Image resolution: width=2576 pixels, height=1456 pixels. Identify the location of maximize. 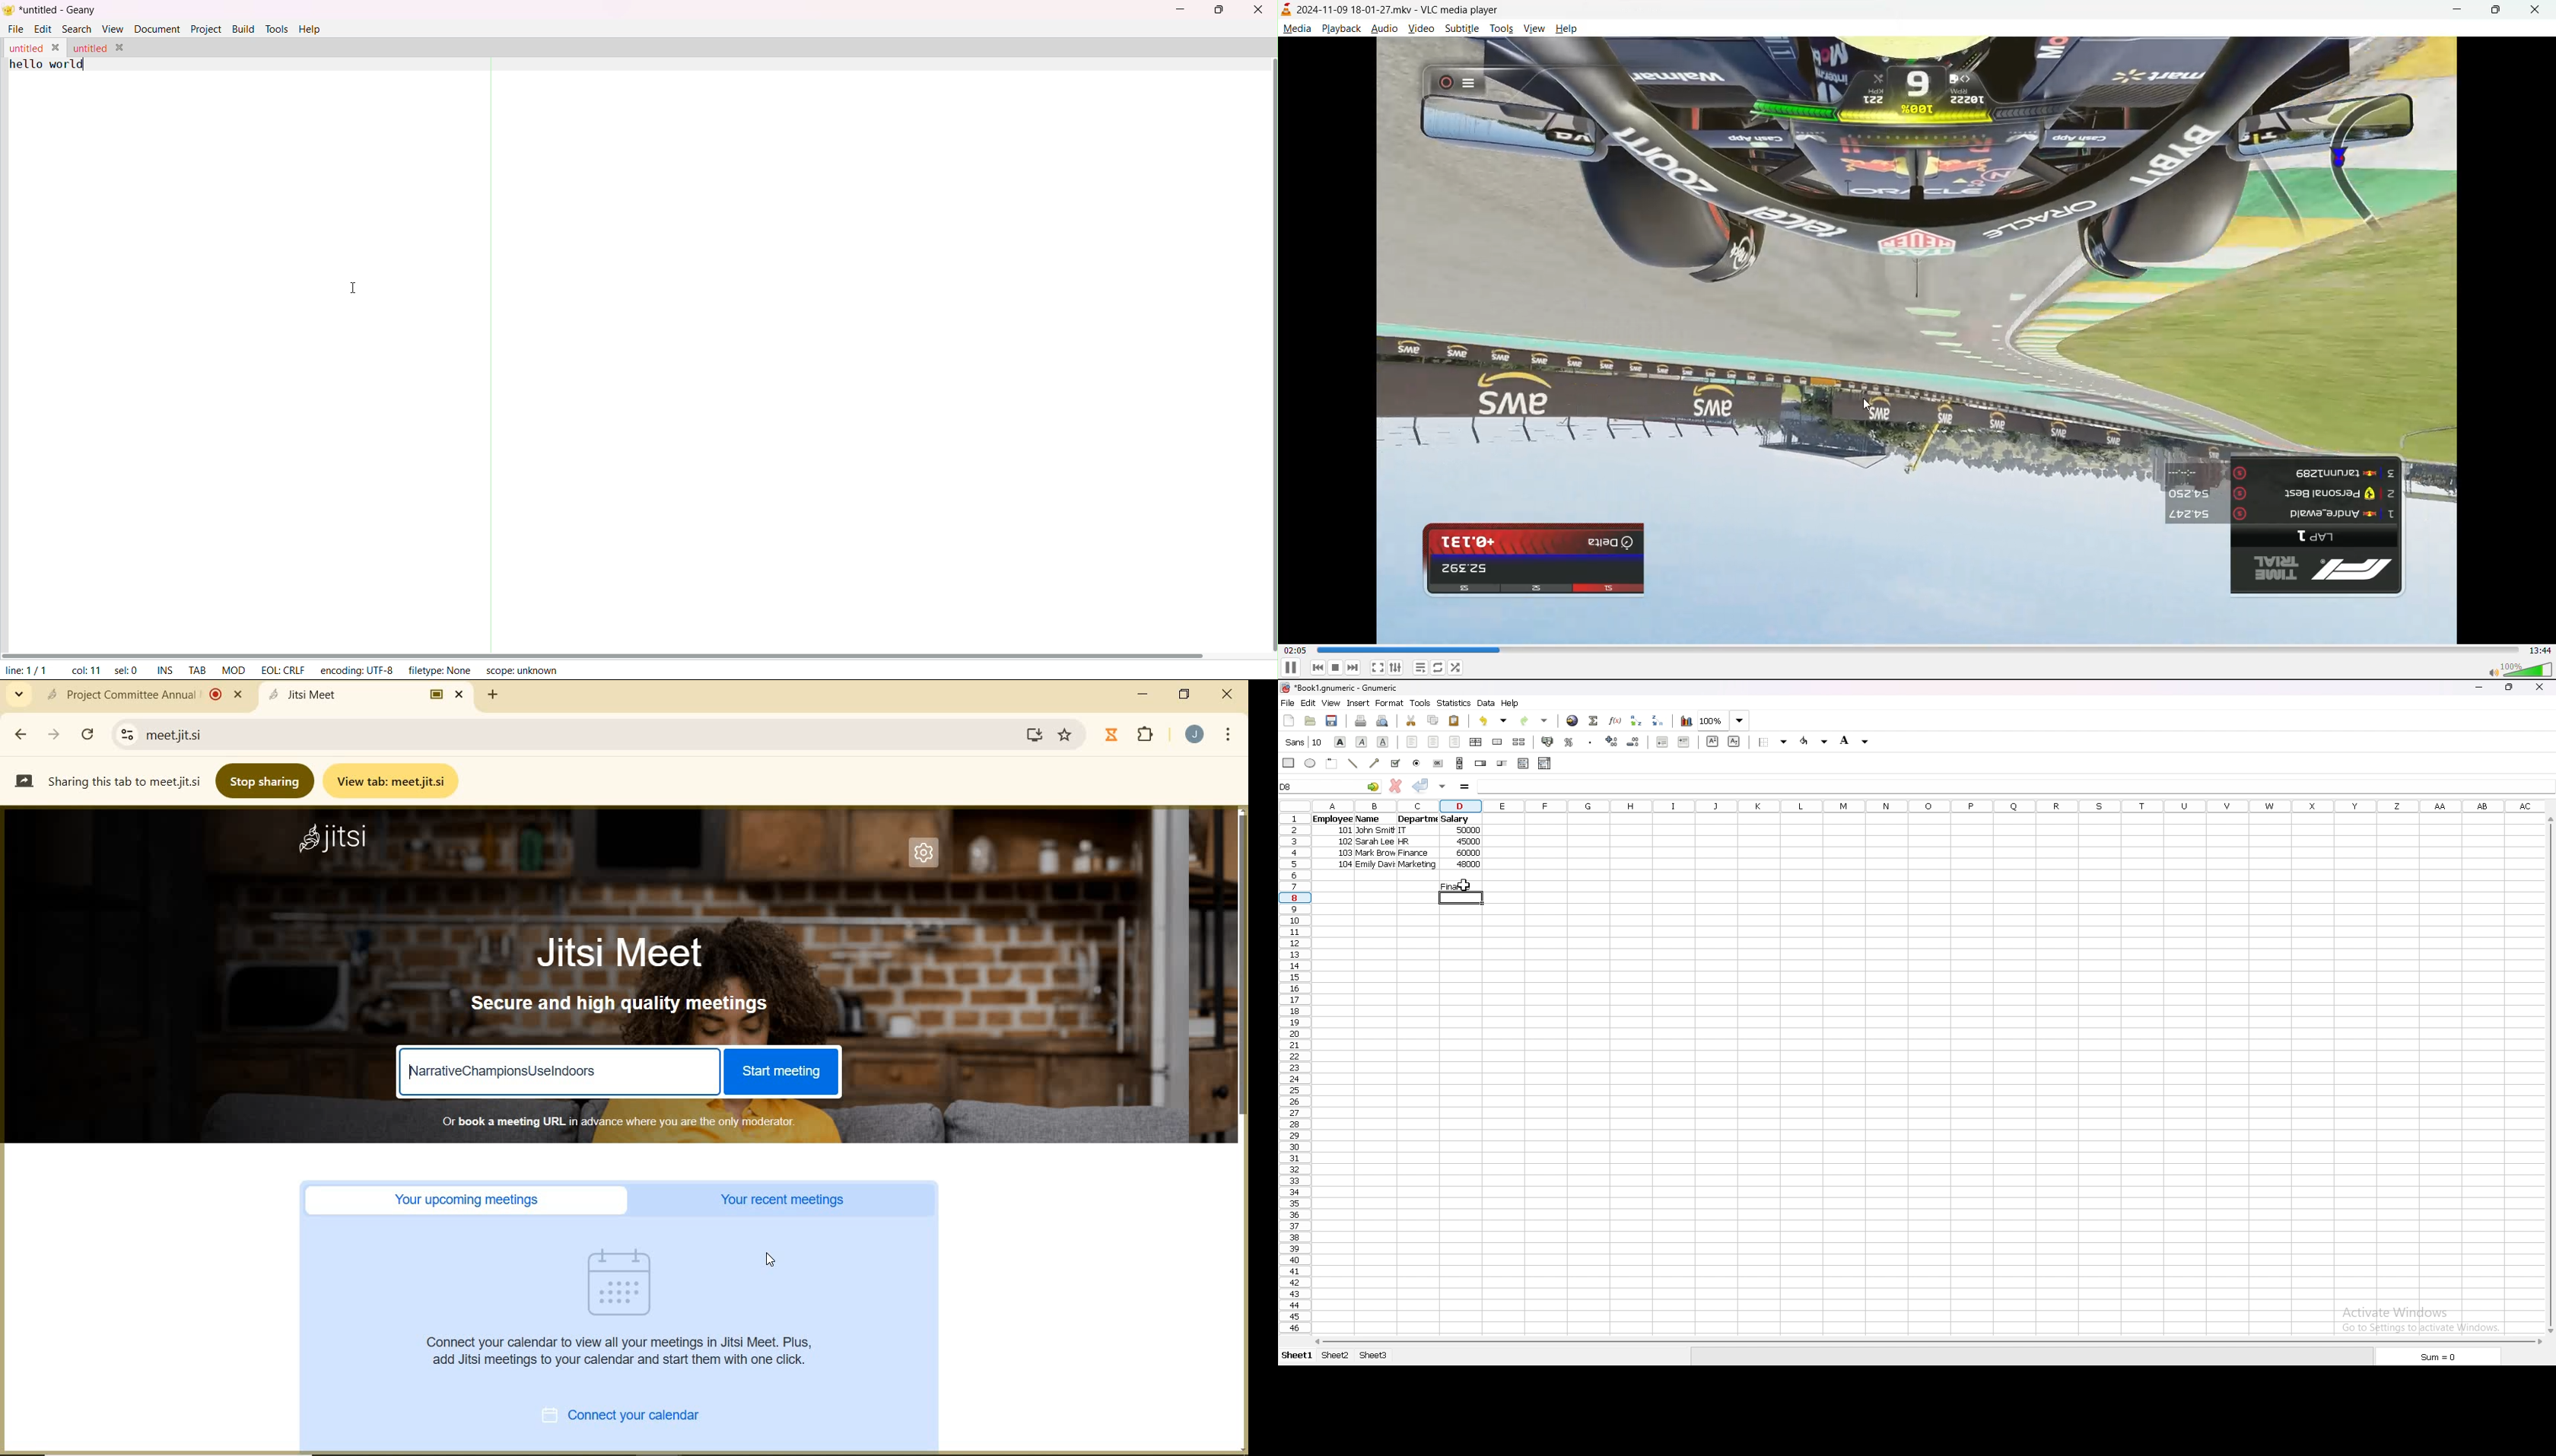
(1221, 10).